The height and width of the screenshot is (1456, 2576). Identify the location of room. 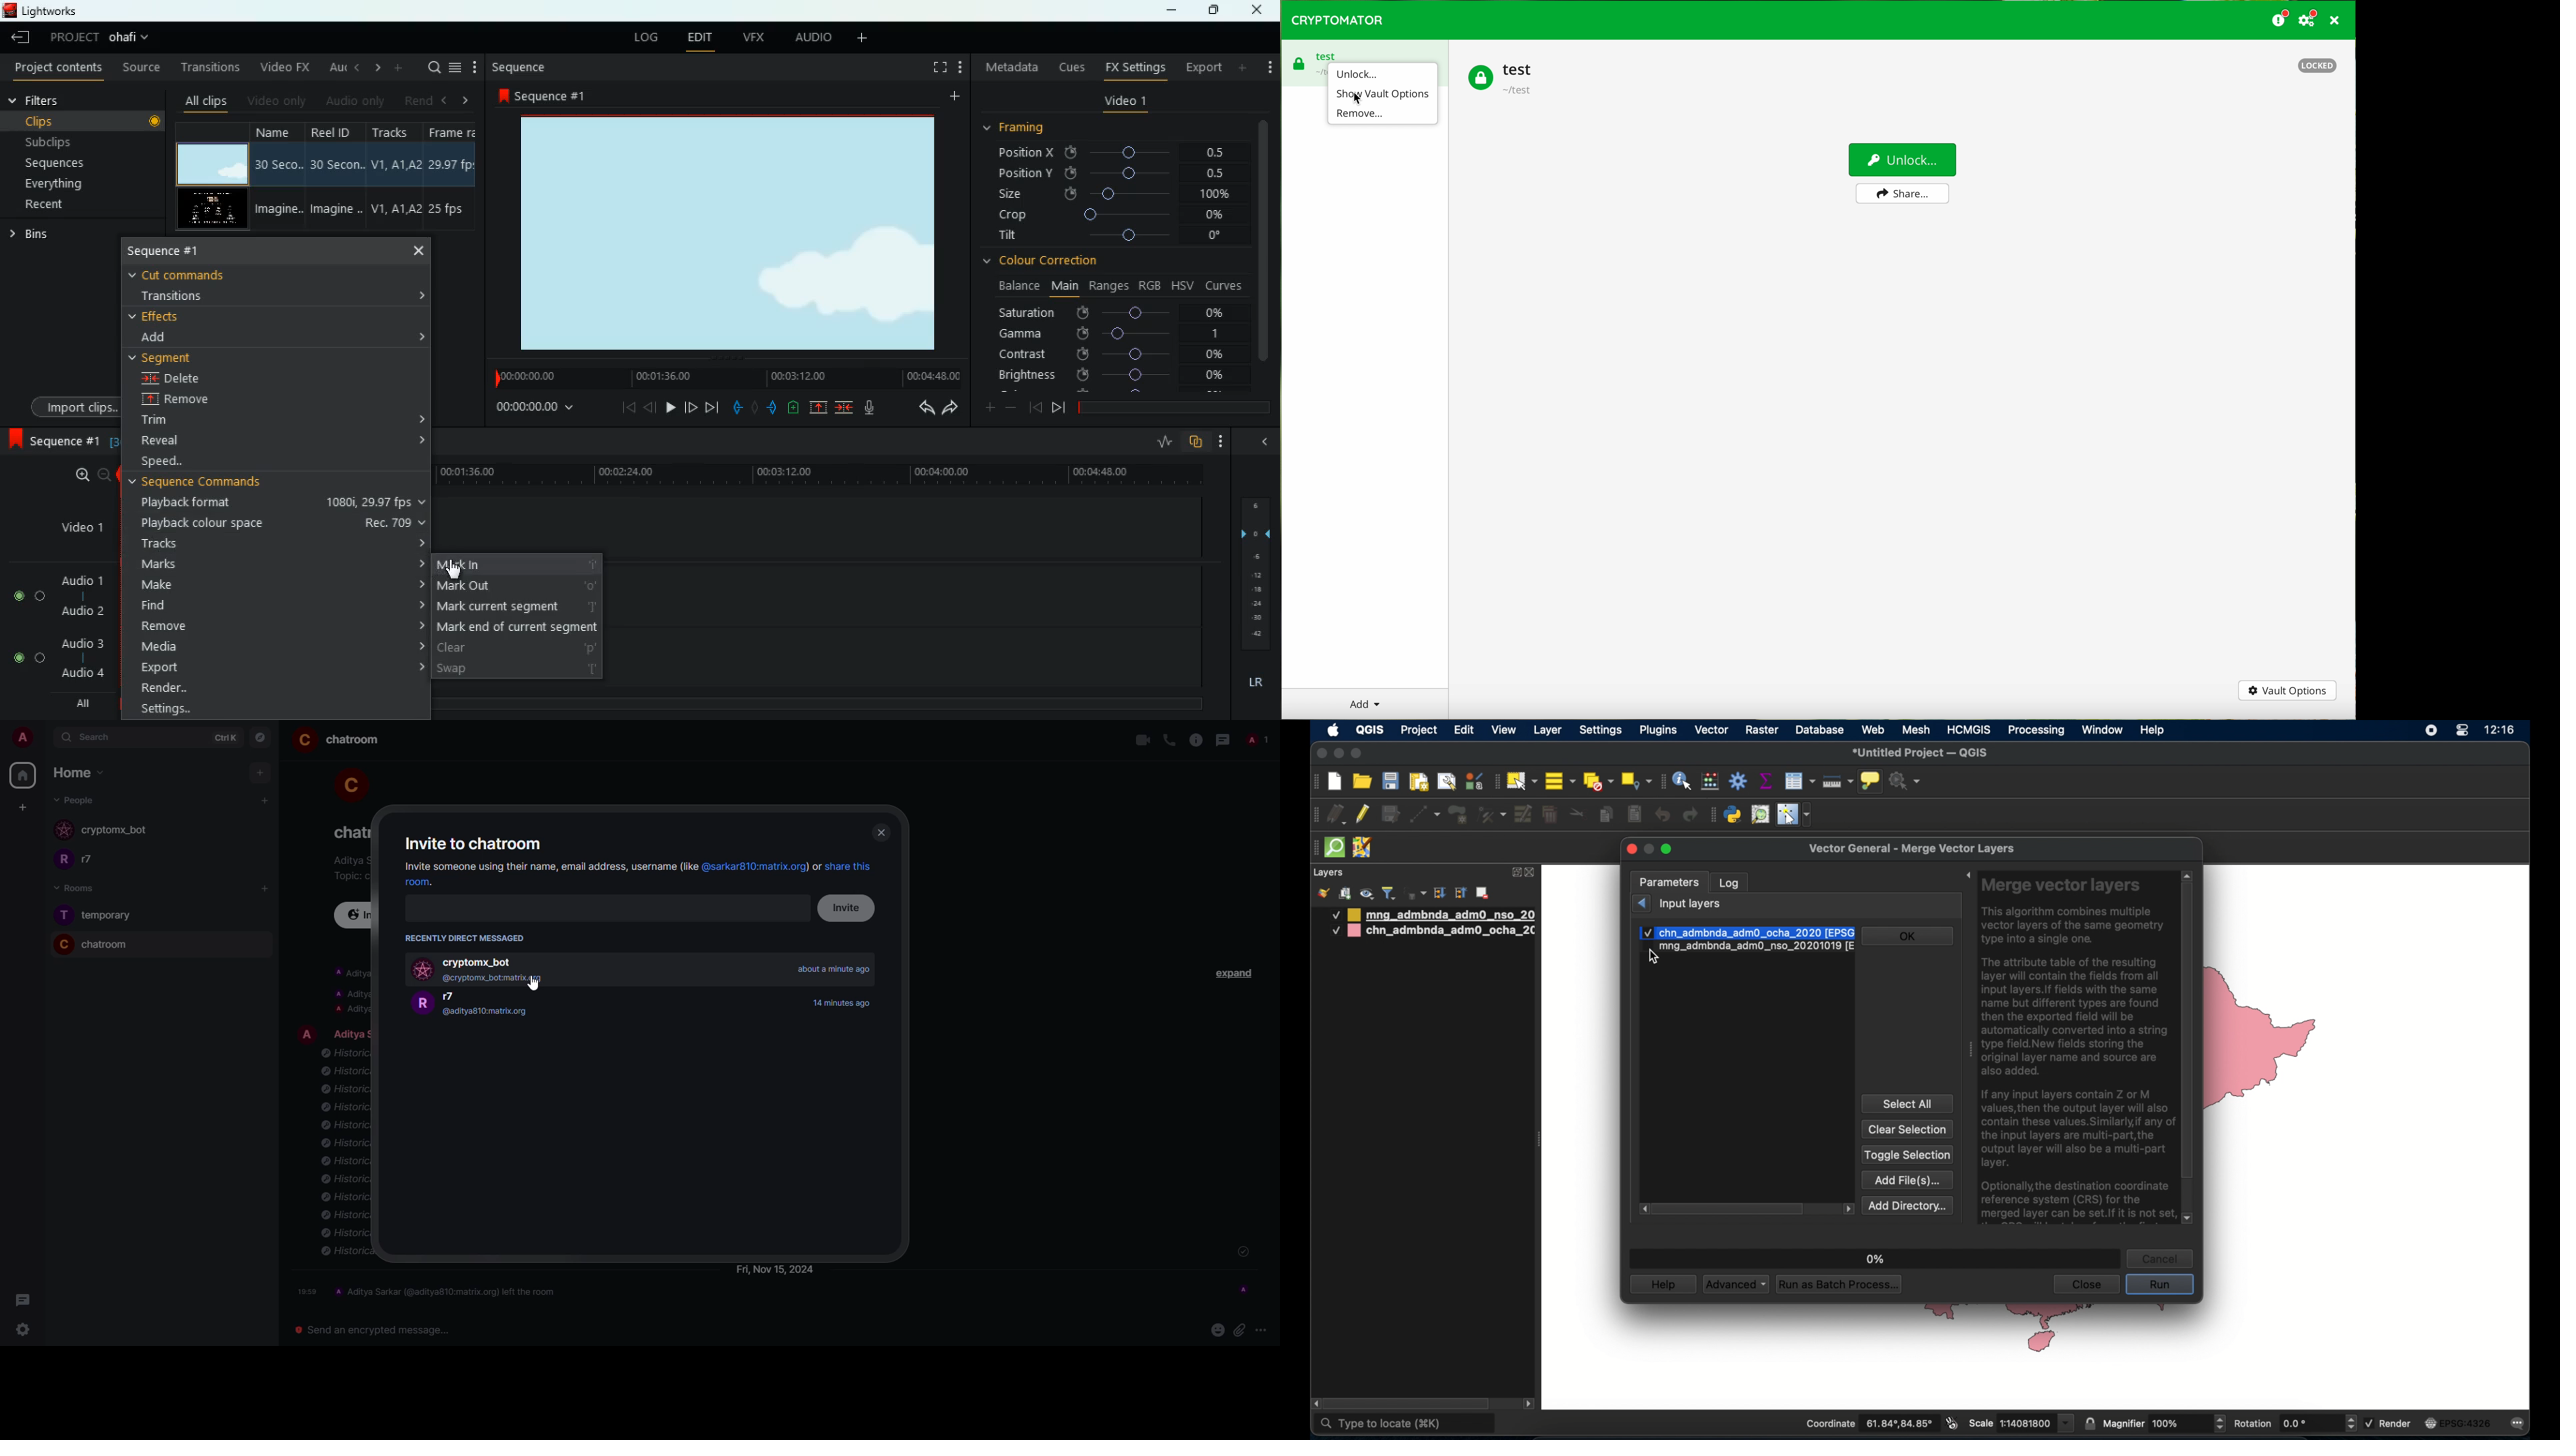
(355, 741).